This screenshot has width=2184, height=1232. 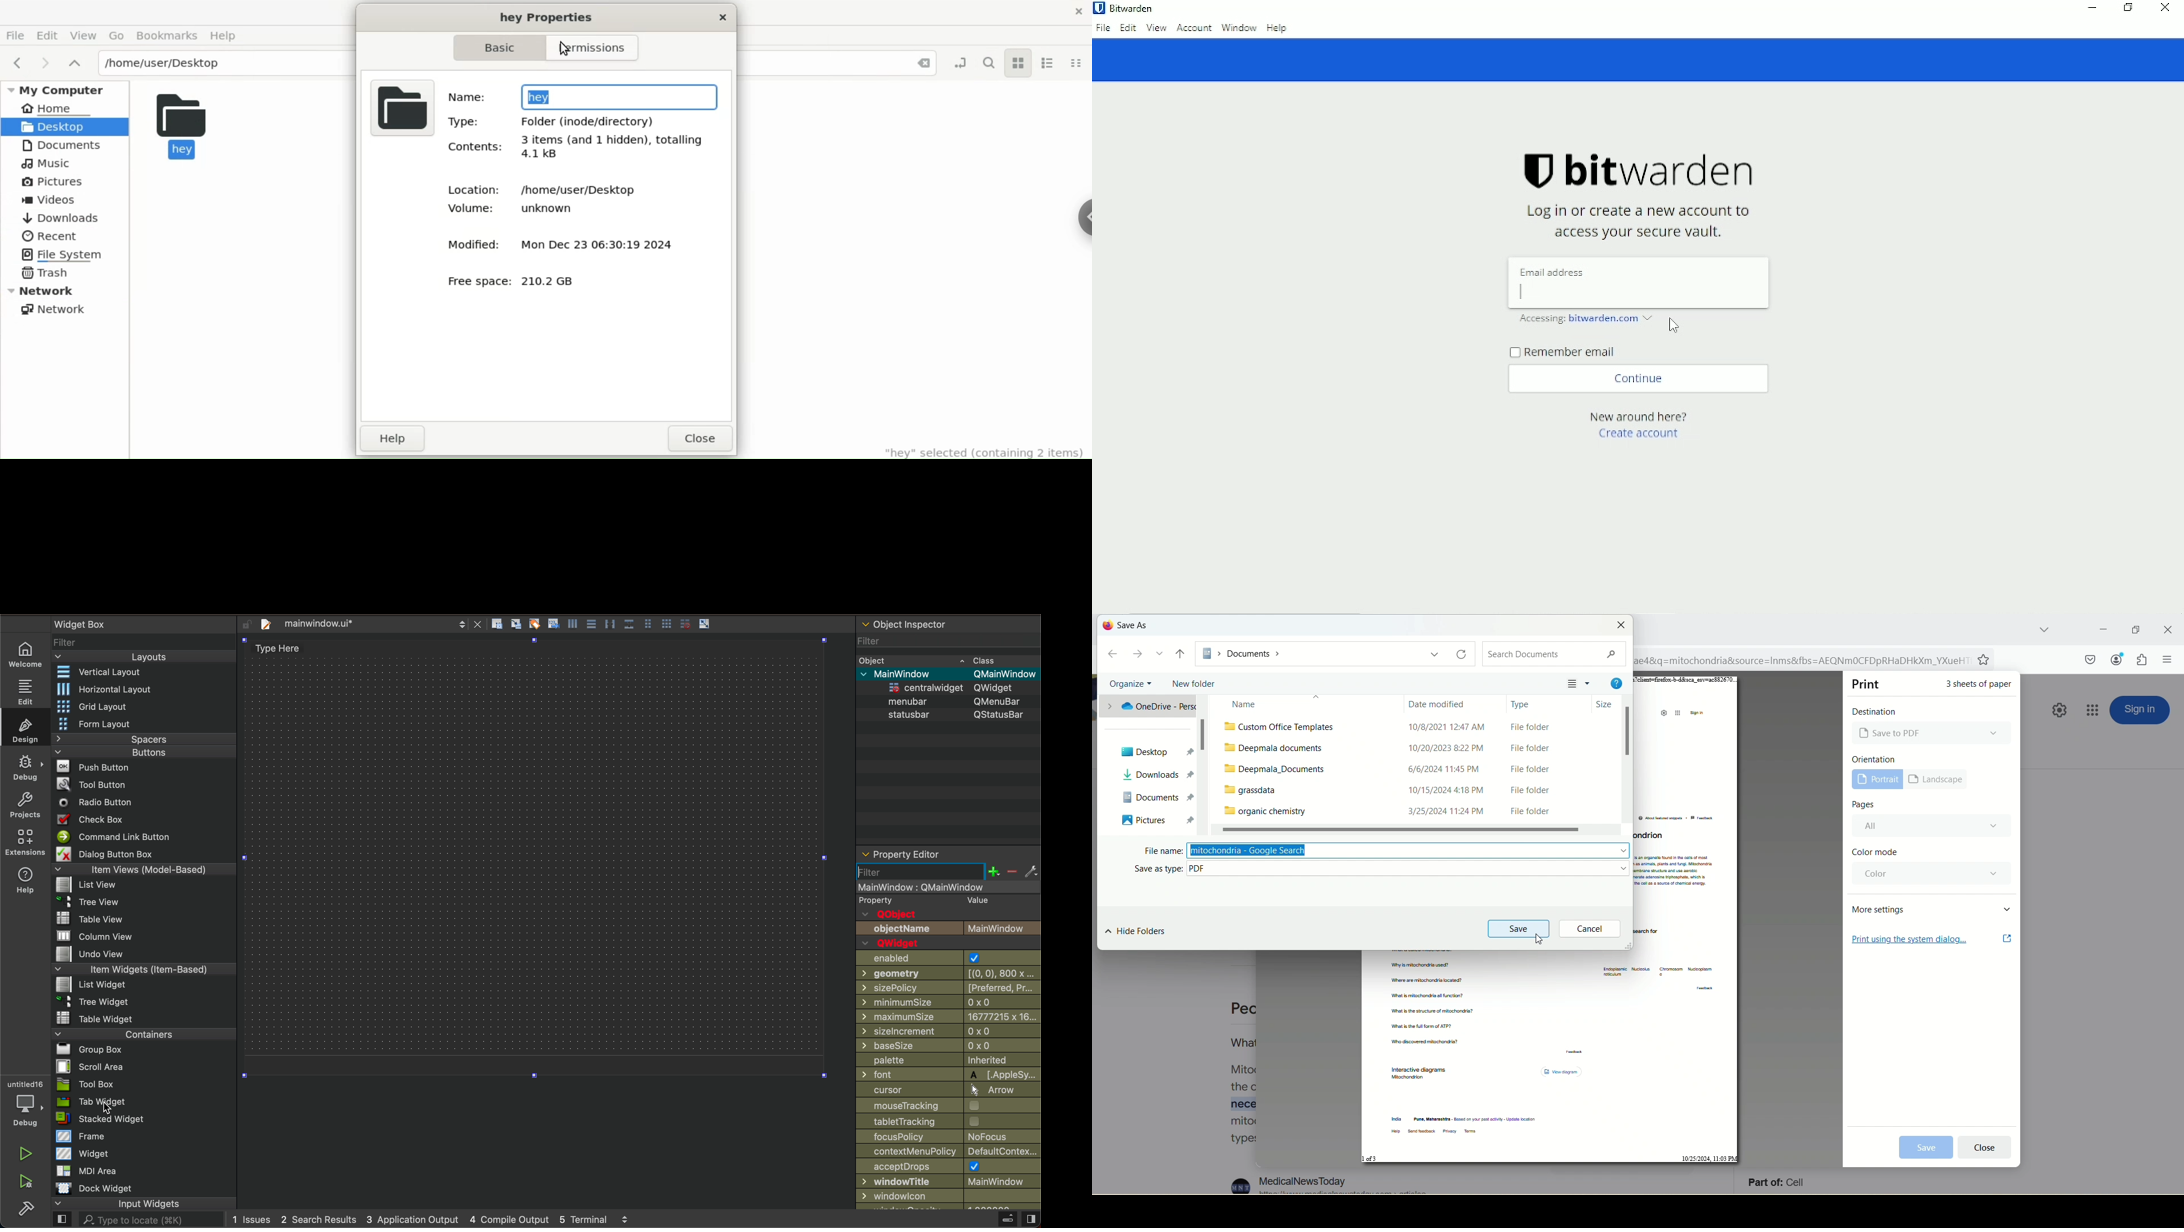 What do you see at coordinates (1115, 653) in the screenshot?
I see `back to` at bounding box center [1115, 653].